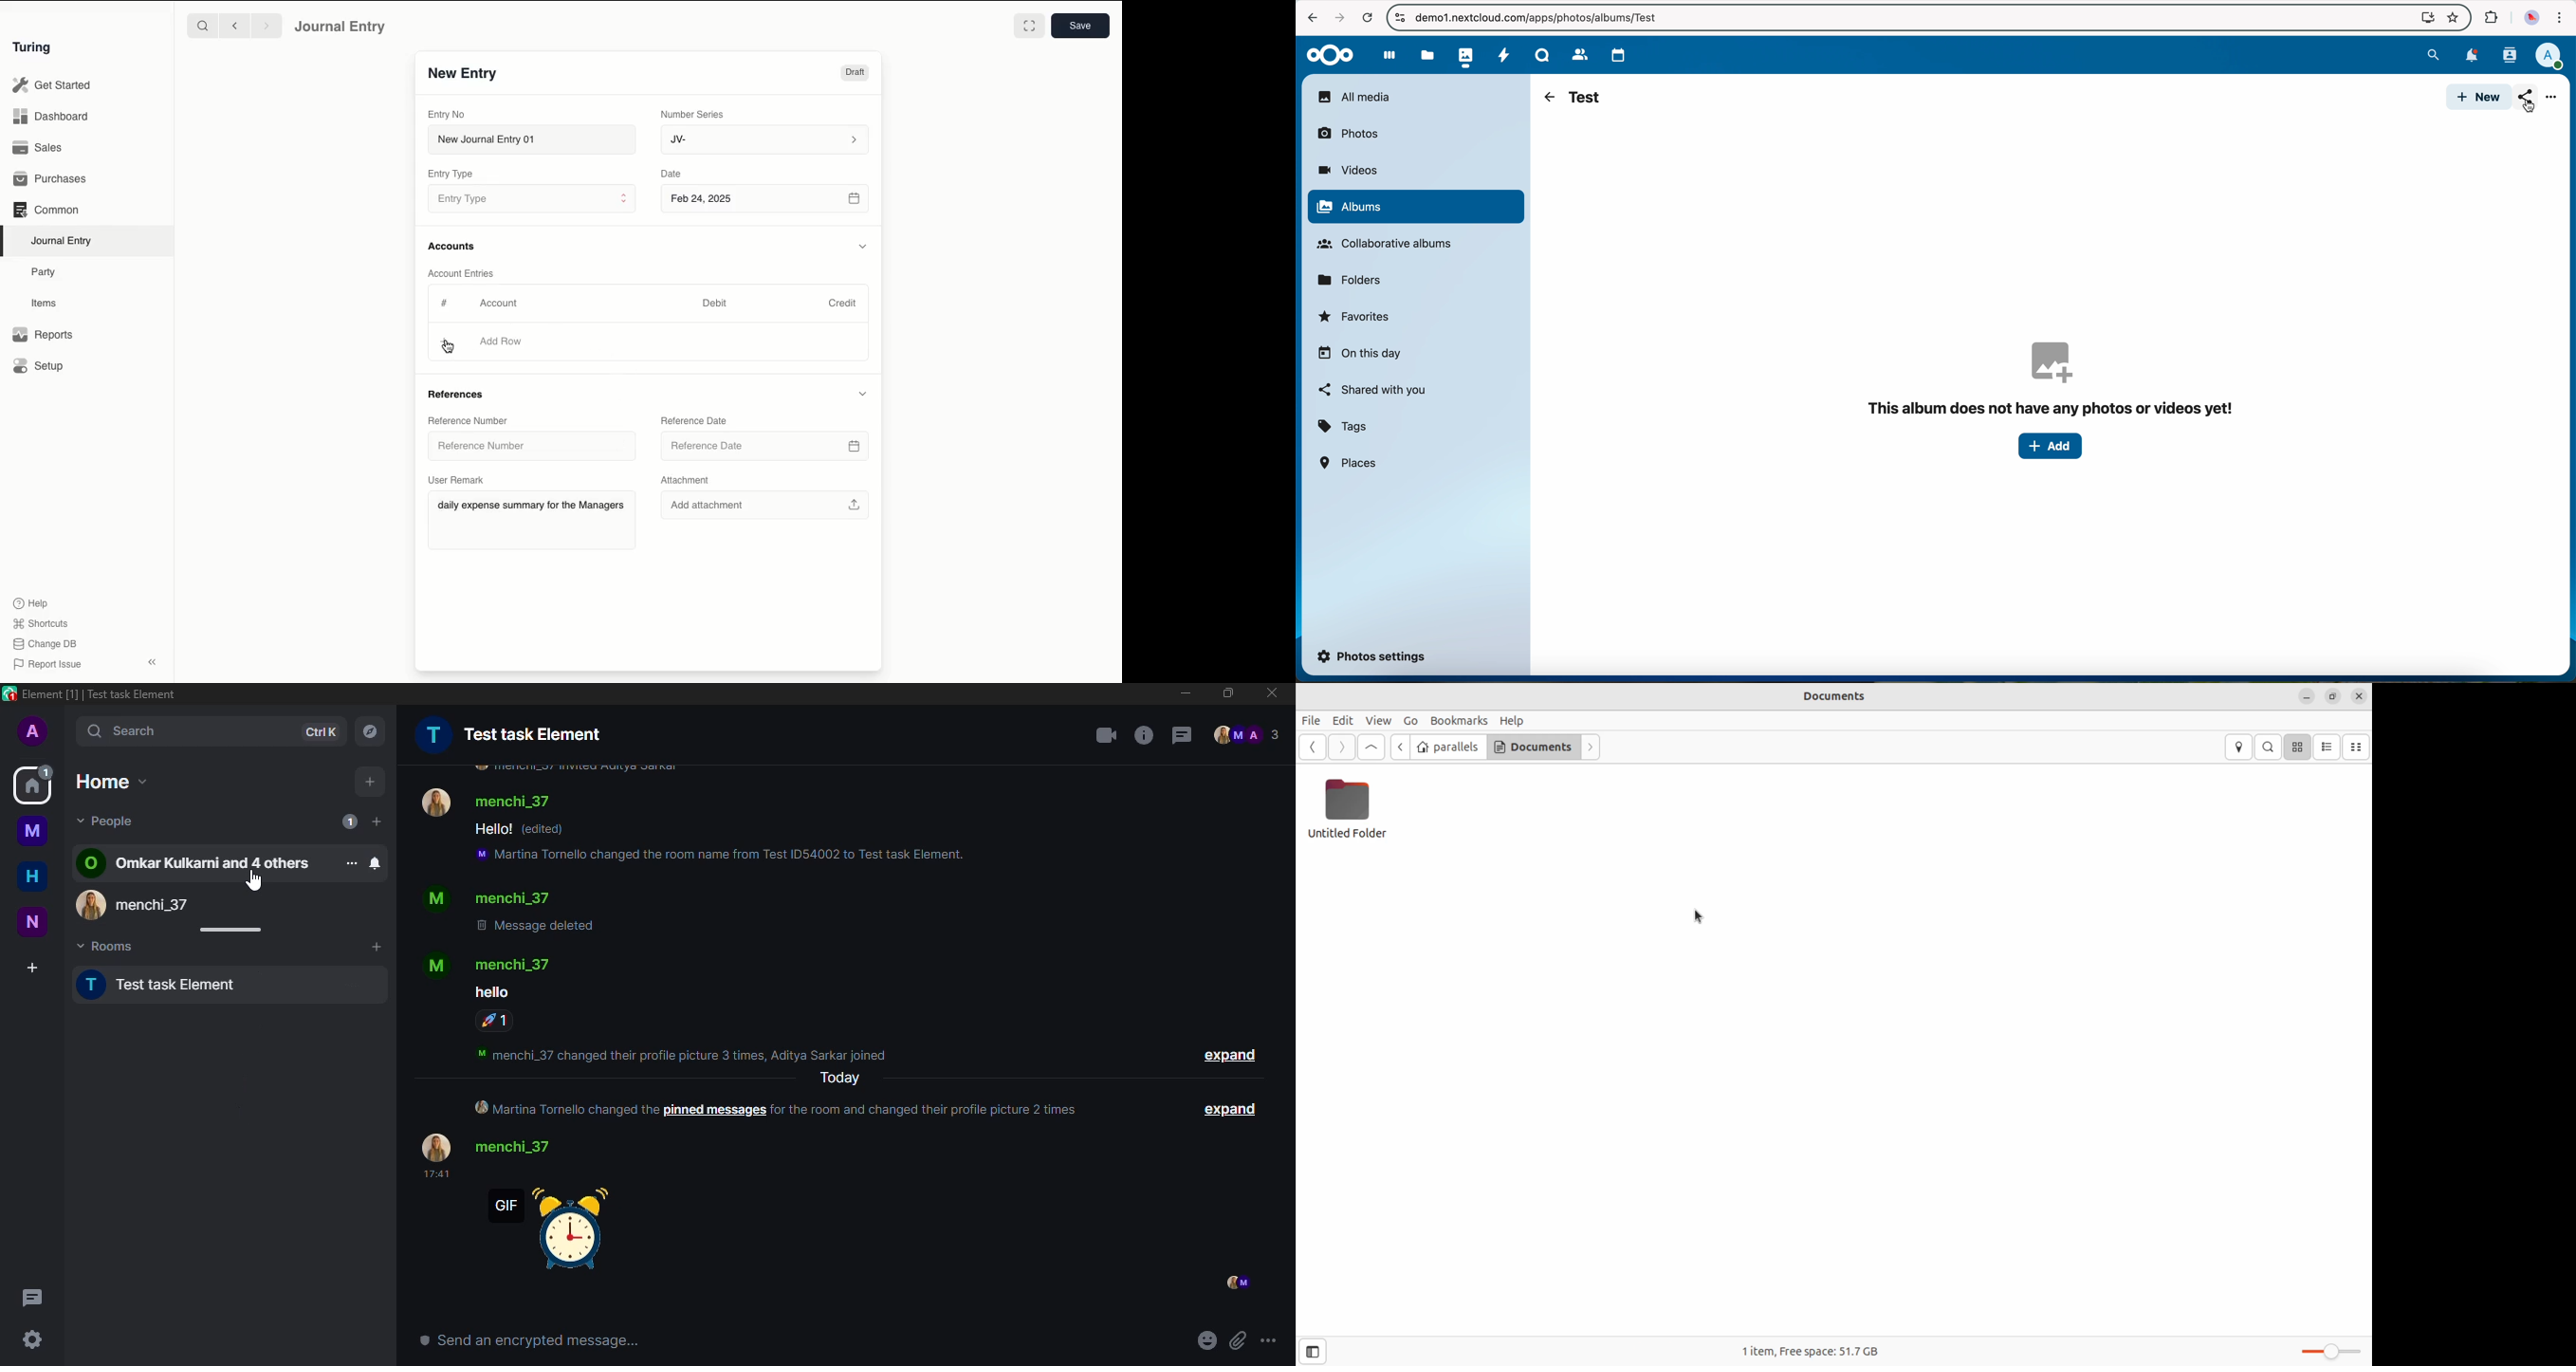  Describe the element at coordinates (674, 173) in the screenshot. I see `Date` at that location.